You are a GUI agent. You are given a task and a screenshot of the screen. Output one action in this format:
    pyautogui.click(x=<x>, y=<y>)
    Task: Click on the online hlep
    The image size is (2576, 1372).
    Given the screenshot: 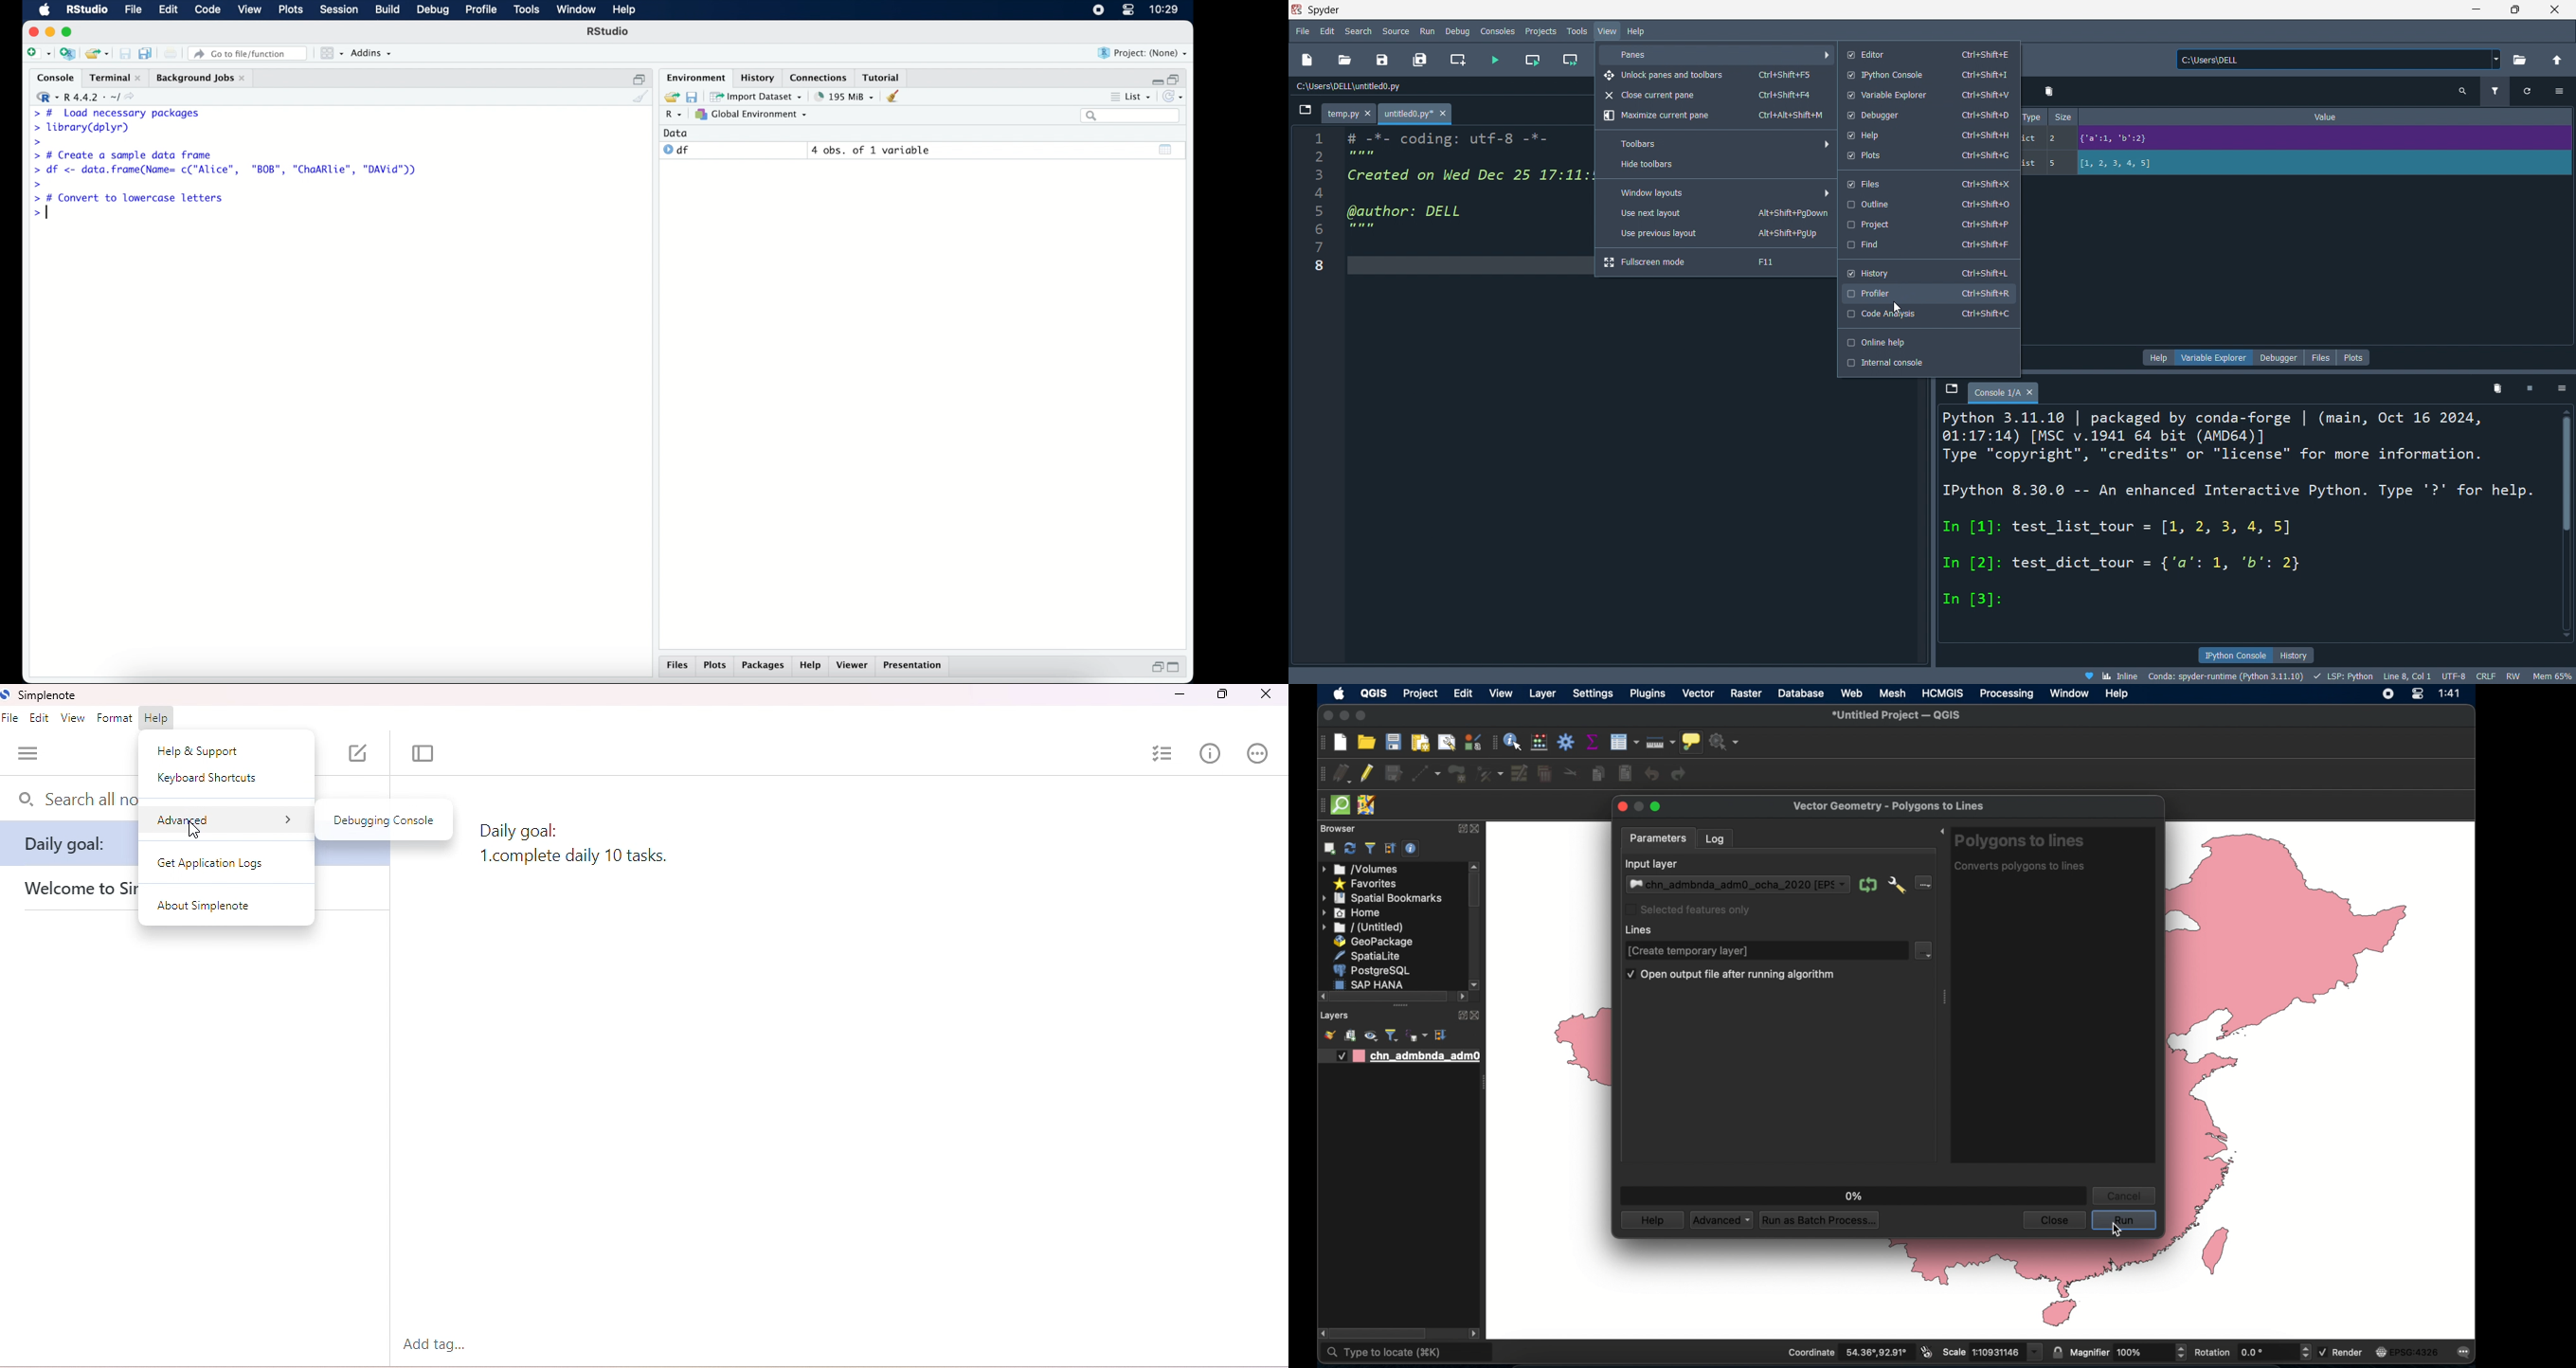 What is the action you would take?
    pyautogui.click(x=1927, y=341)
    